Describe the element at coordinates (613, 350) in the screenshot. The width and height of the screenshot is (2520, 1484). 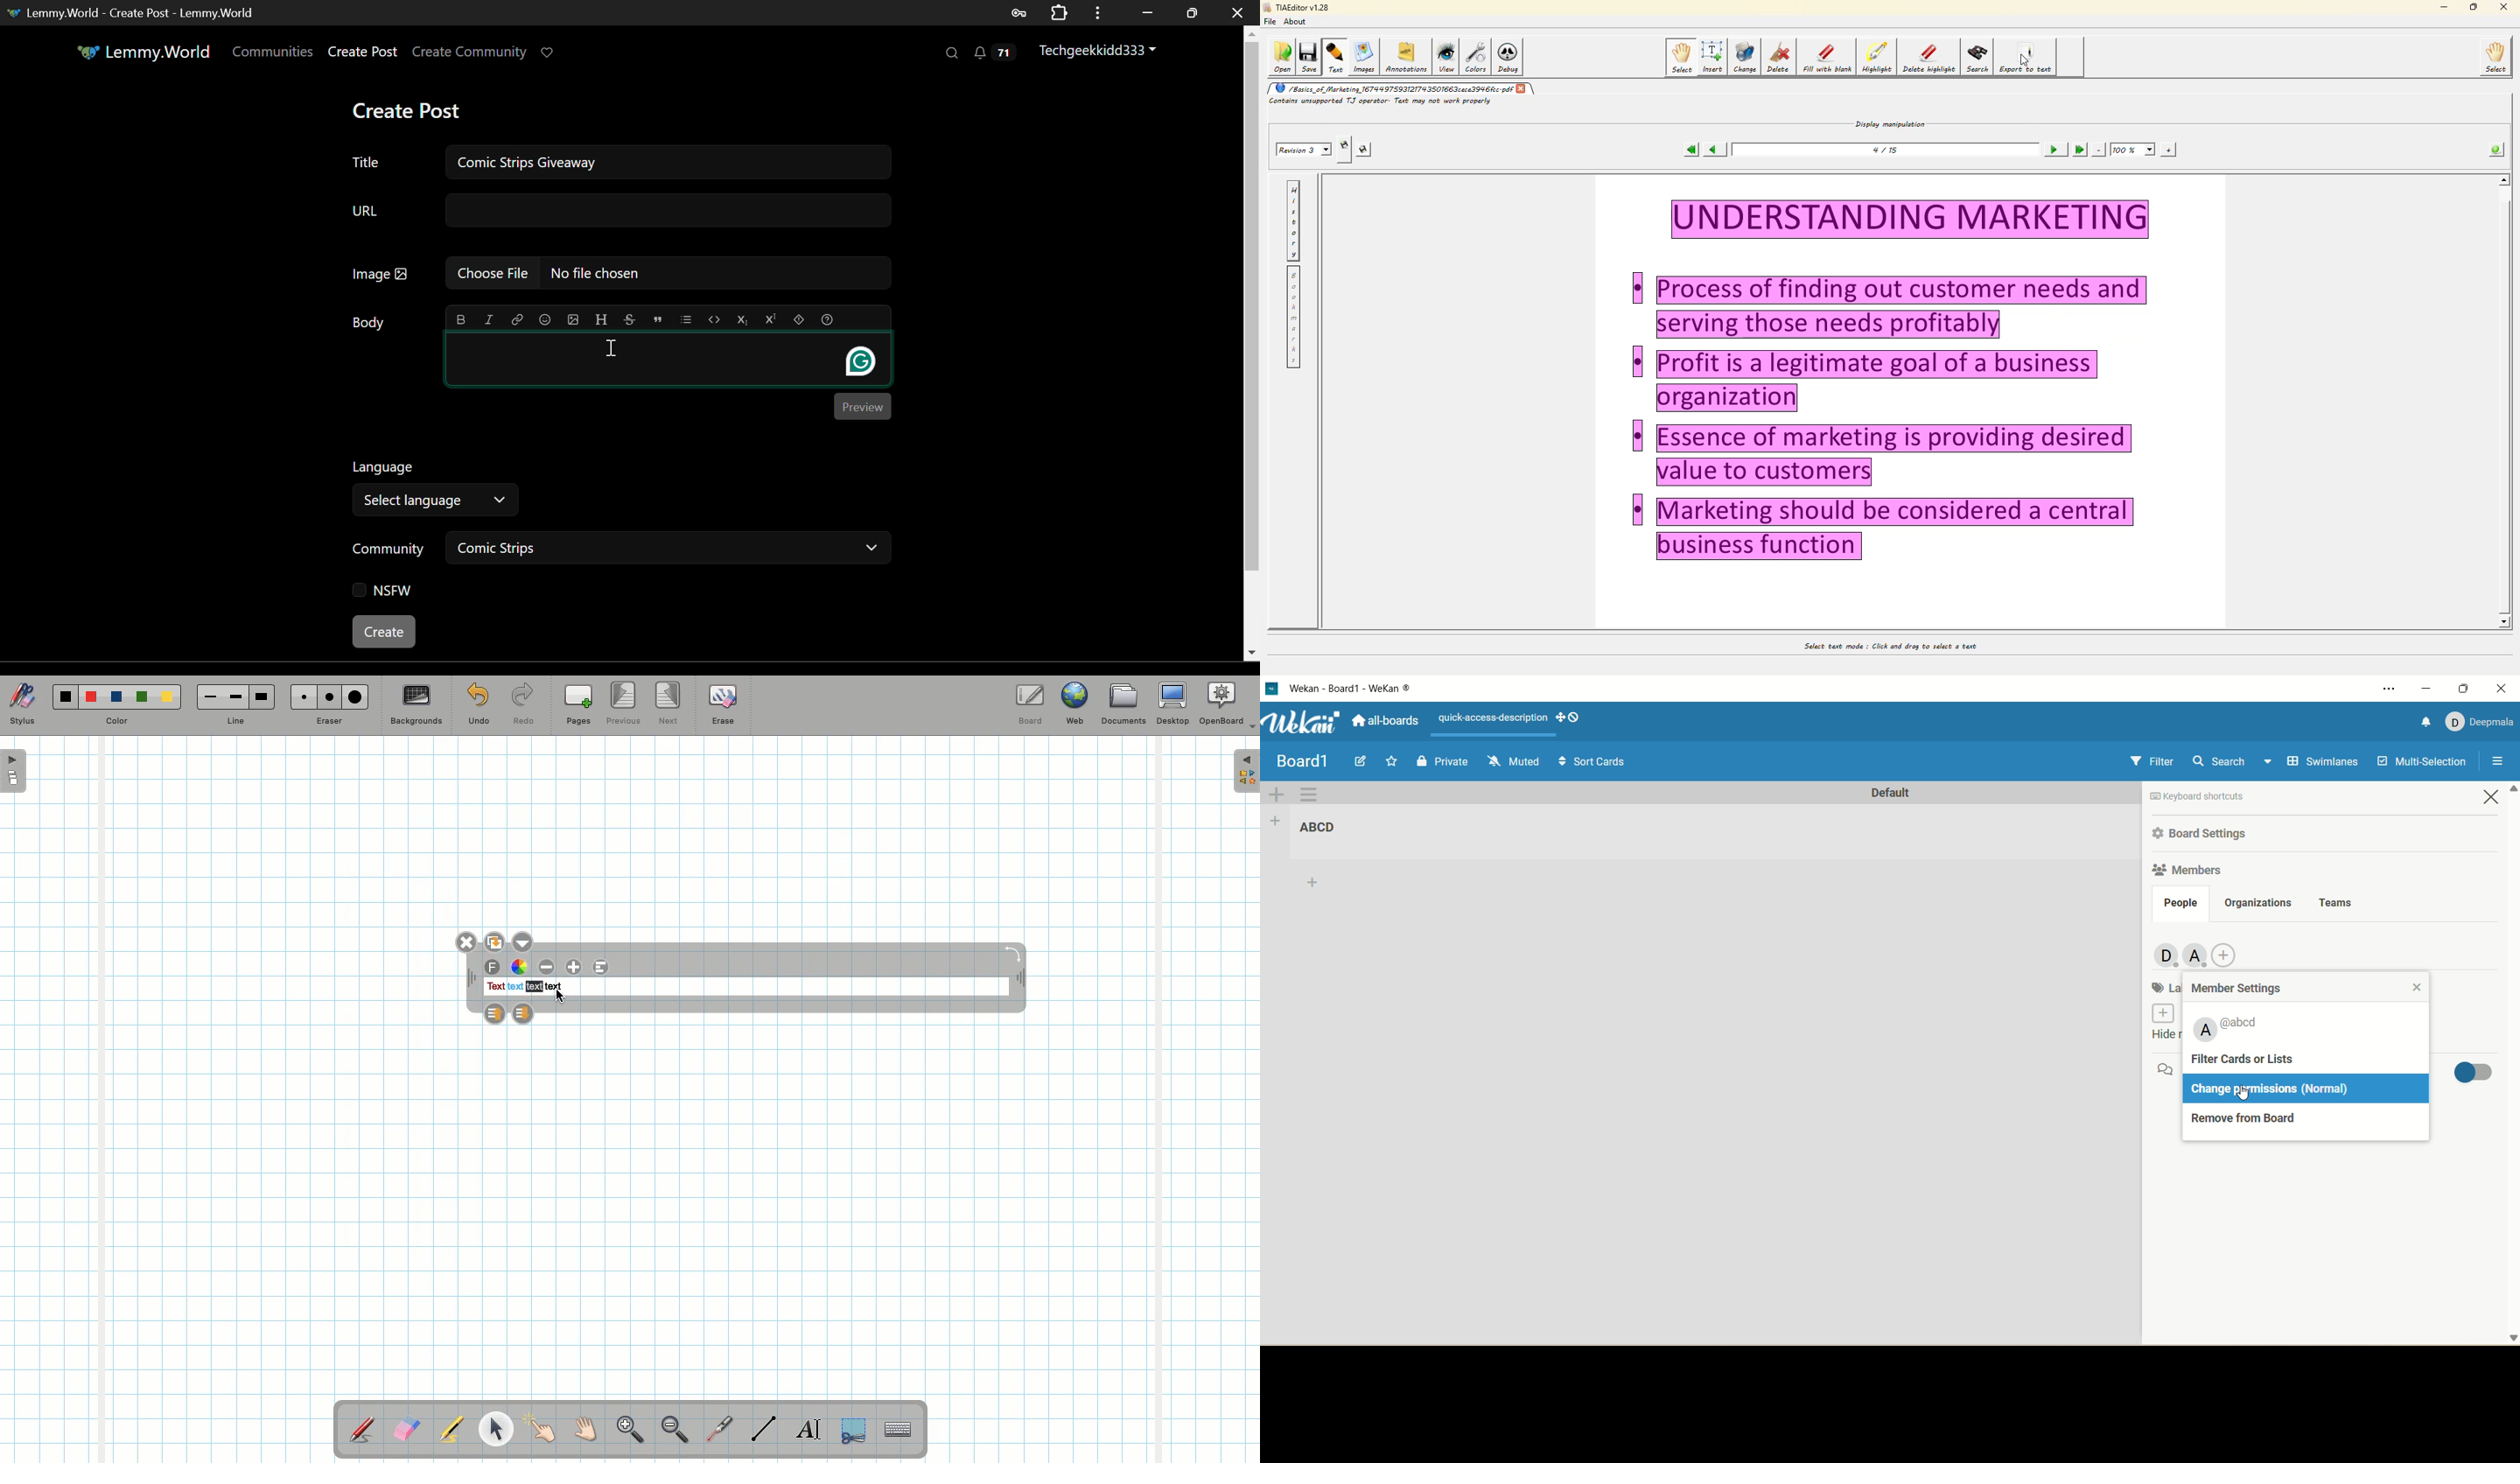
I see `Cursor Position` at that location.